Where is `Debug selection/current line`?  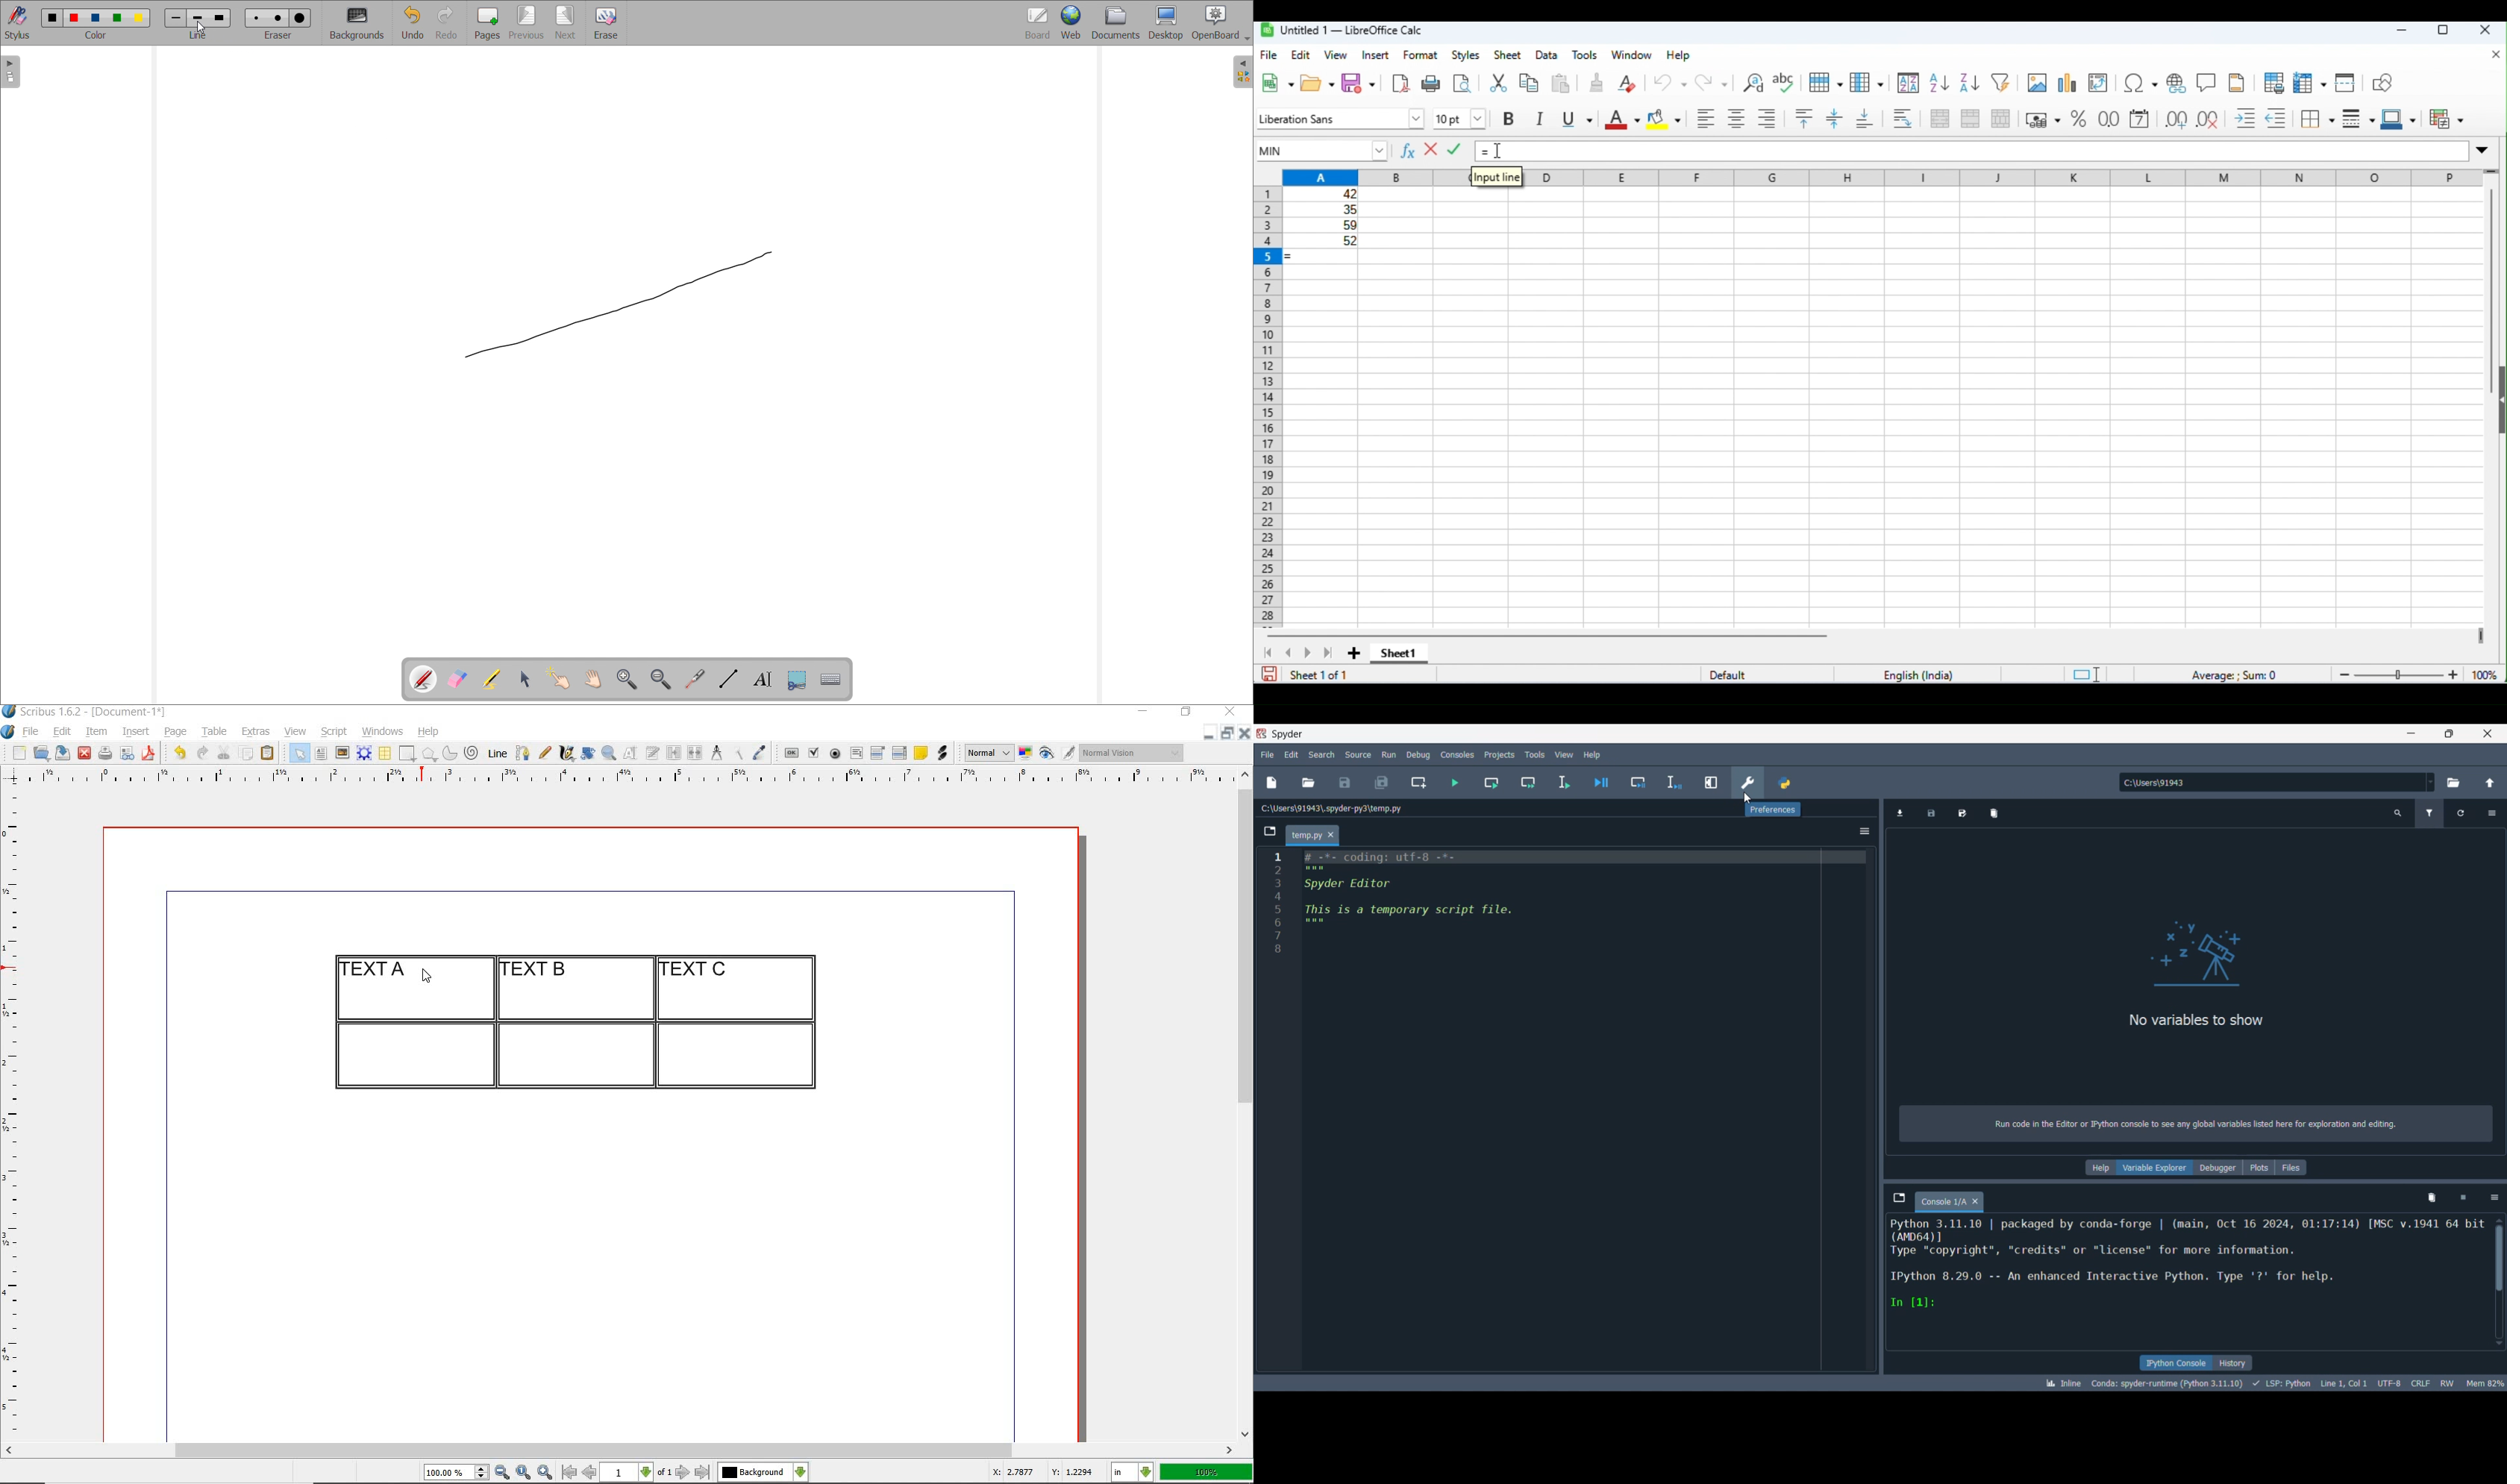 Debug selection/current line is located at coordinates (1673, 783).